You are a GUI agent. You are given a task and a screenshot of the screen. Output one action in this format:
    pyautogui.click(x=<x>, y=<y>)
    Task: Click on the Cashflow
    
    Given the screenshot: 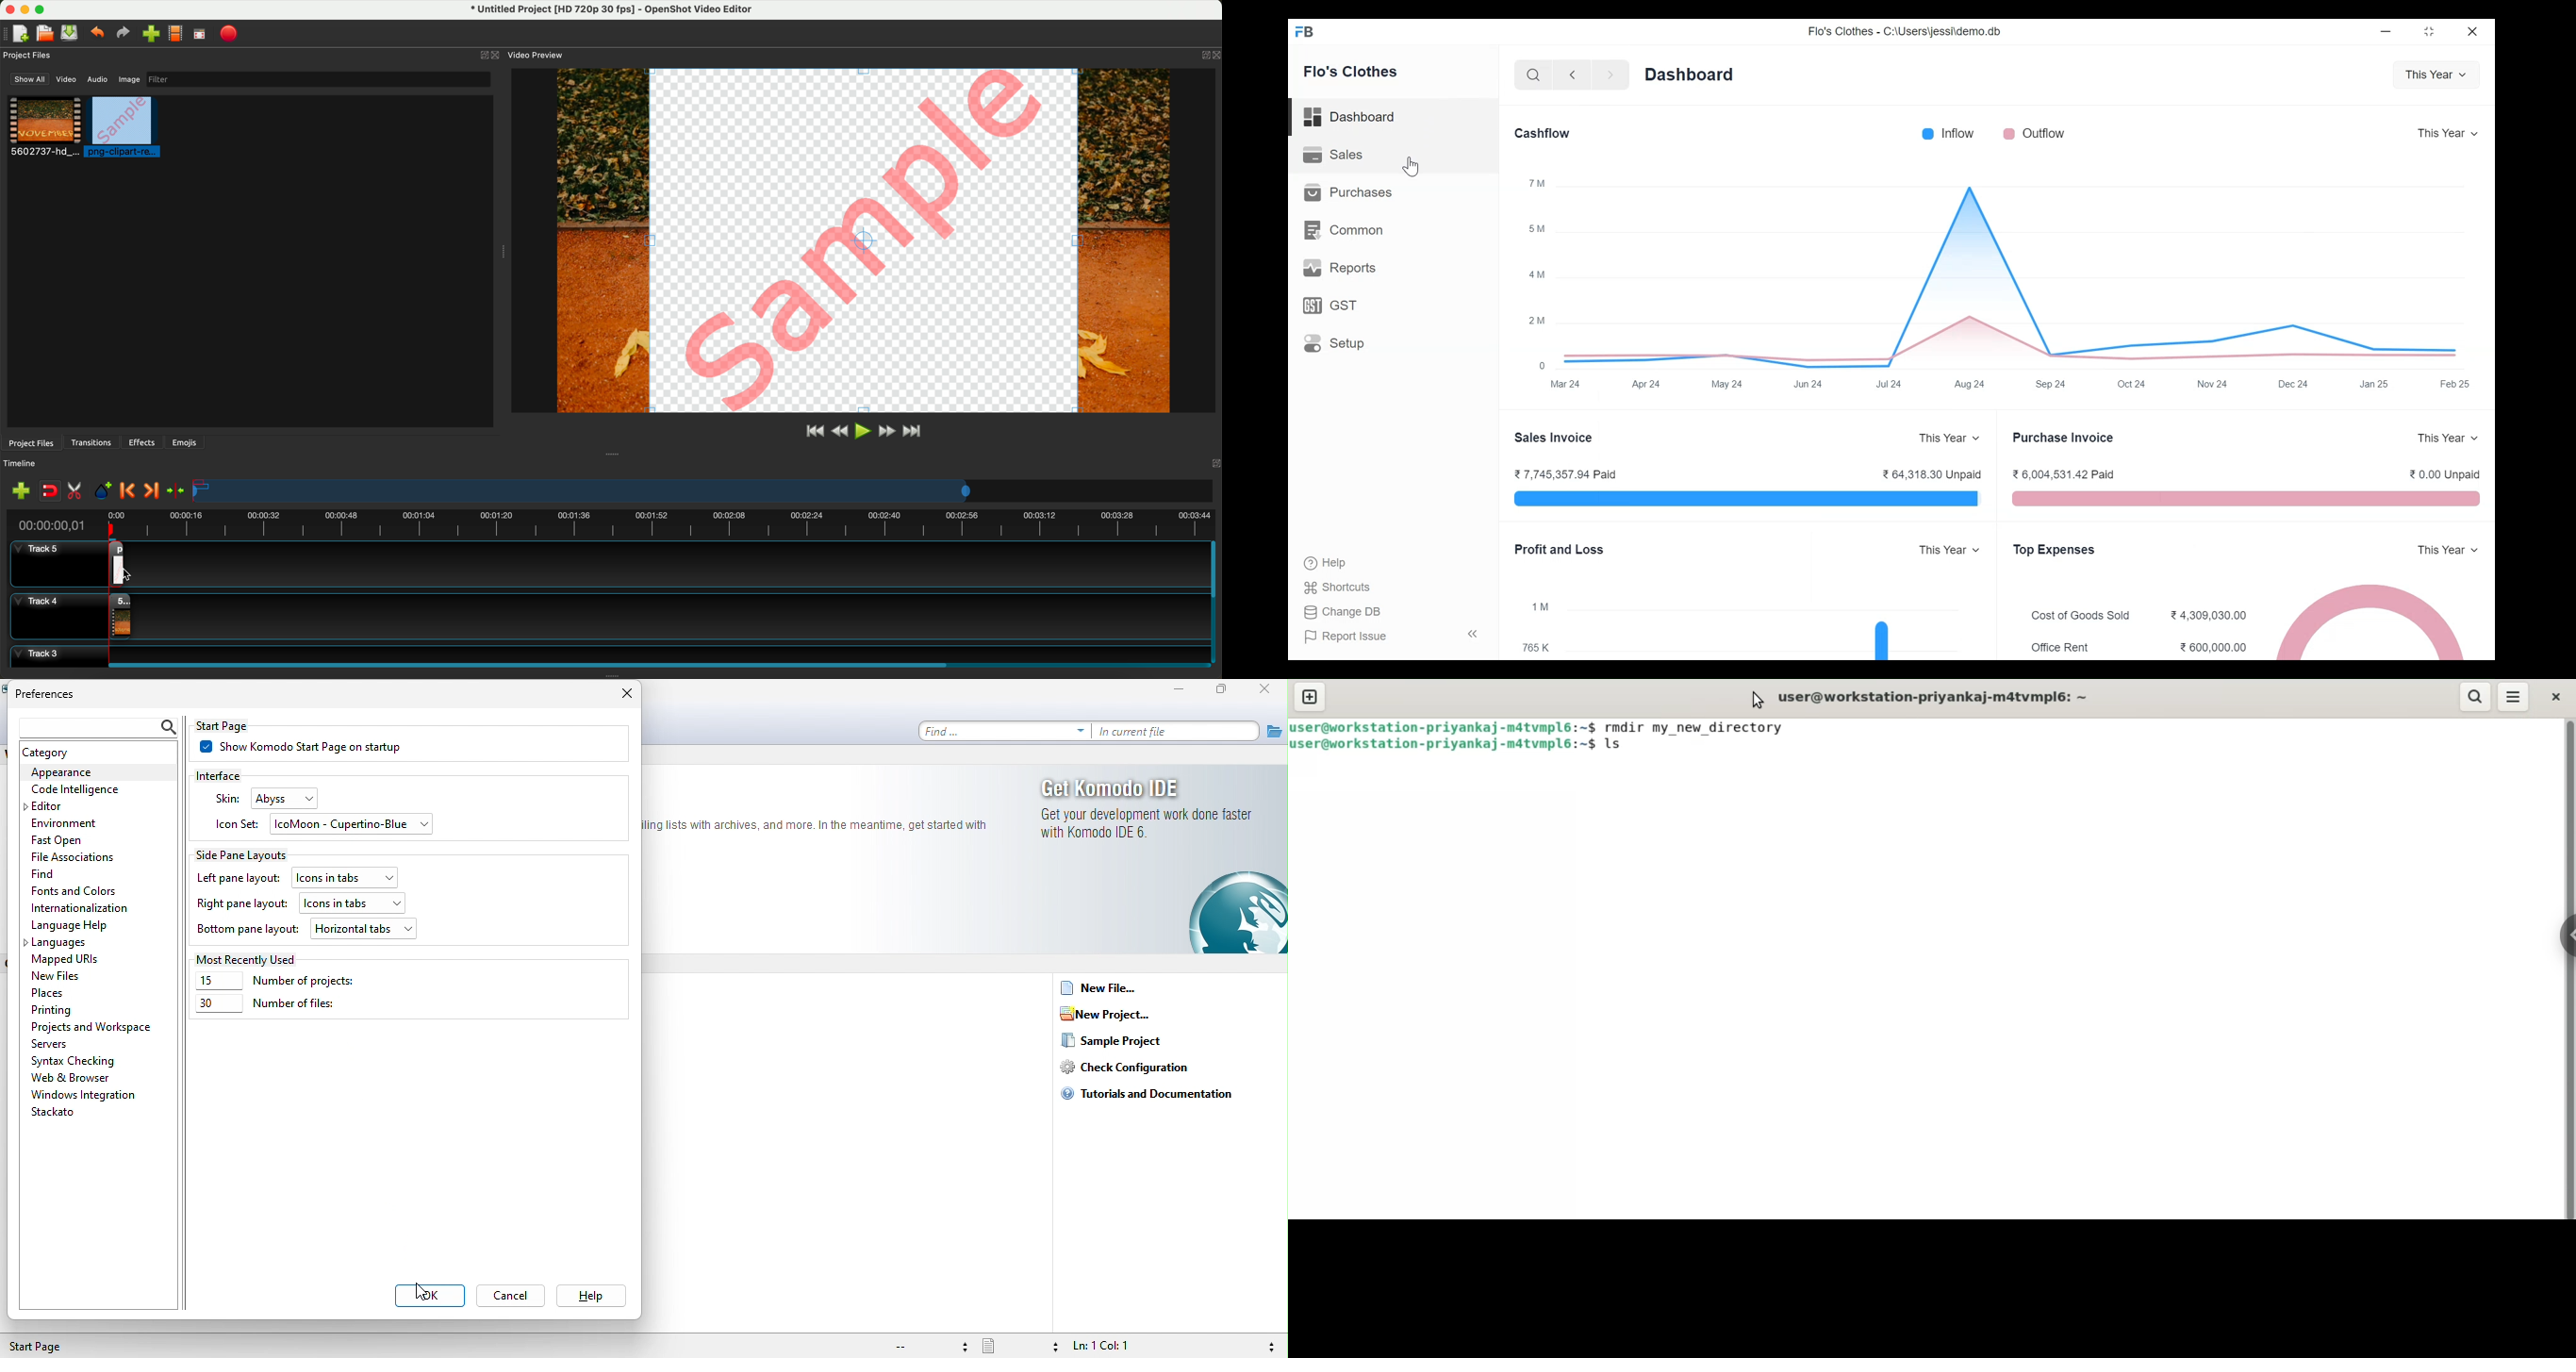 What is the action you would take?
    pyautogui.click(x=1543, y=134)
    